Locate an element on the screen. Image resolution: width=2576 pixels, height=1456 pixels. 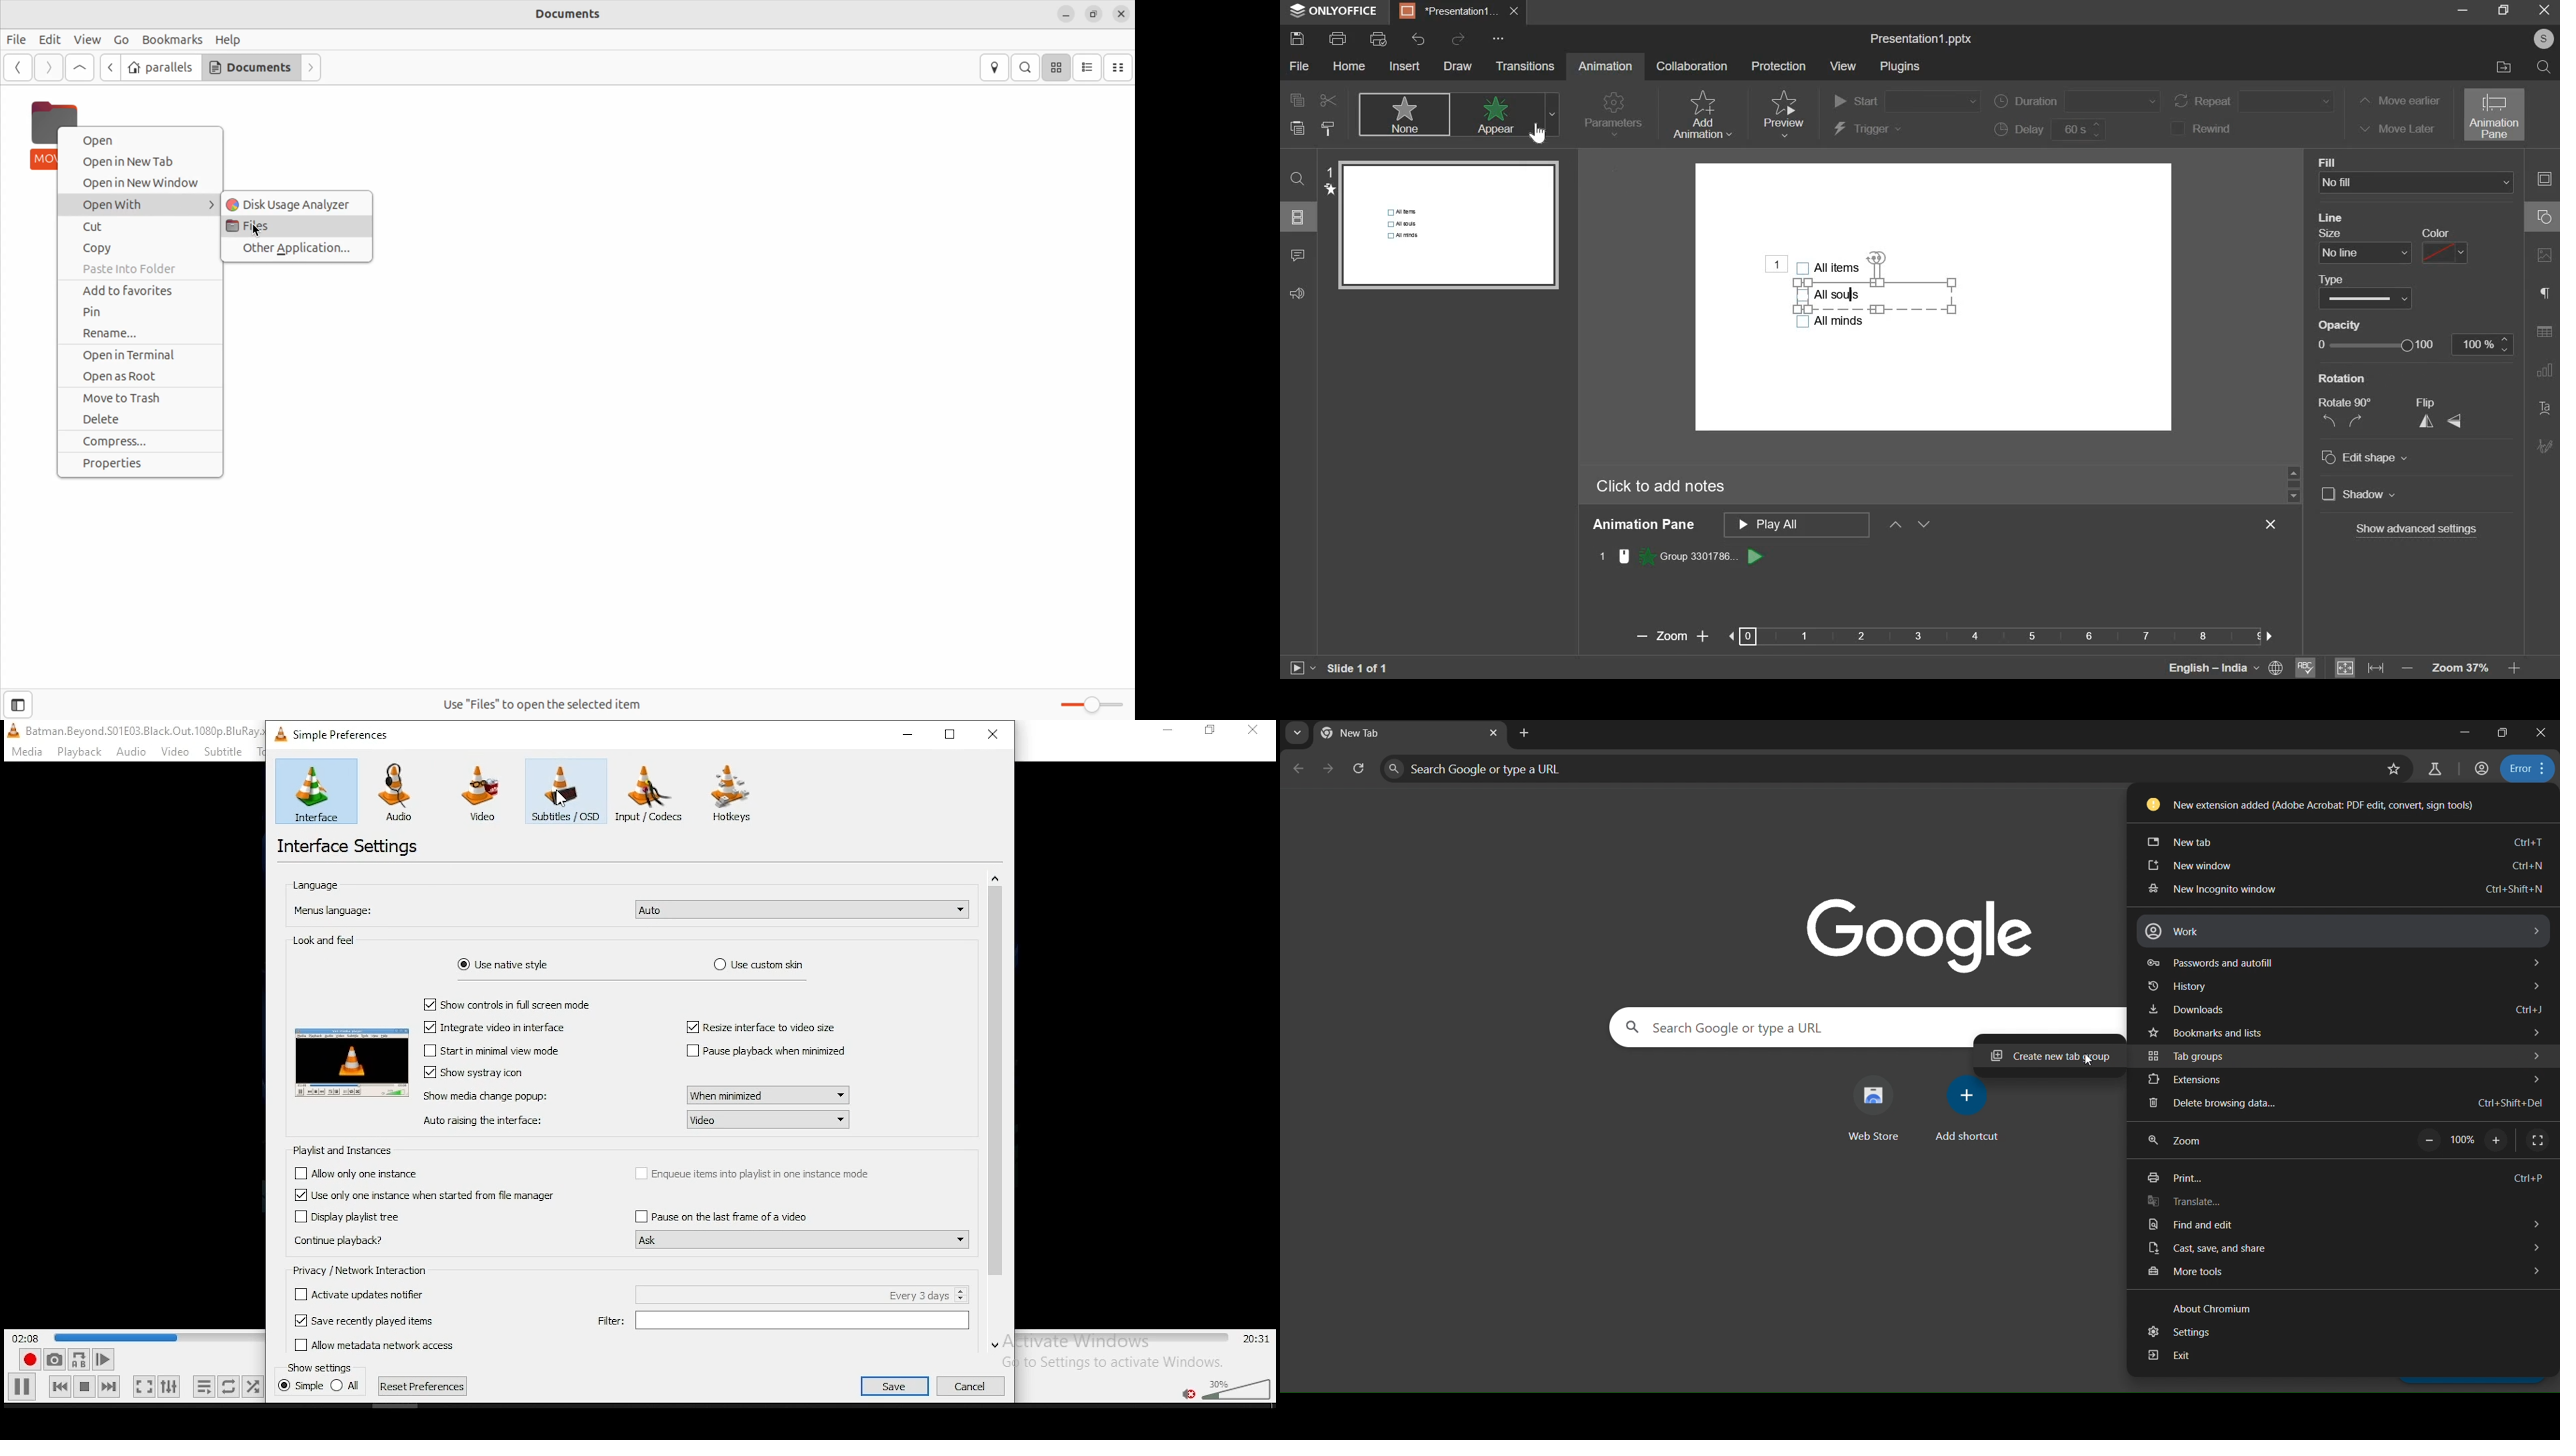
about chromium is located at coordinates (2205, 1307).